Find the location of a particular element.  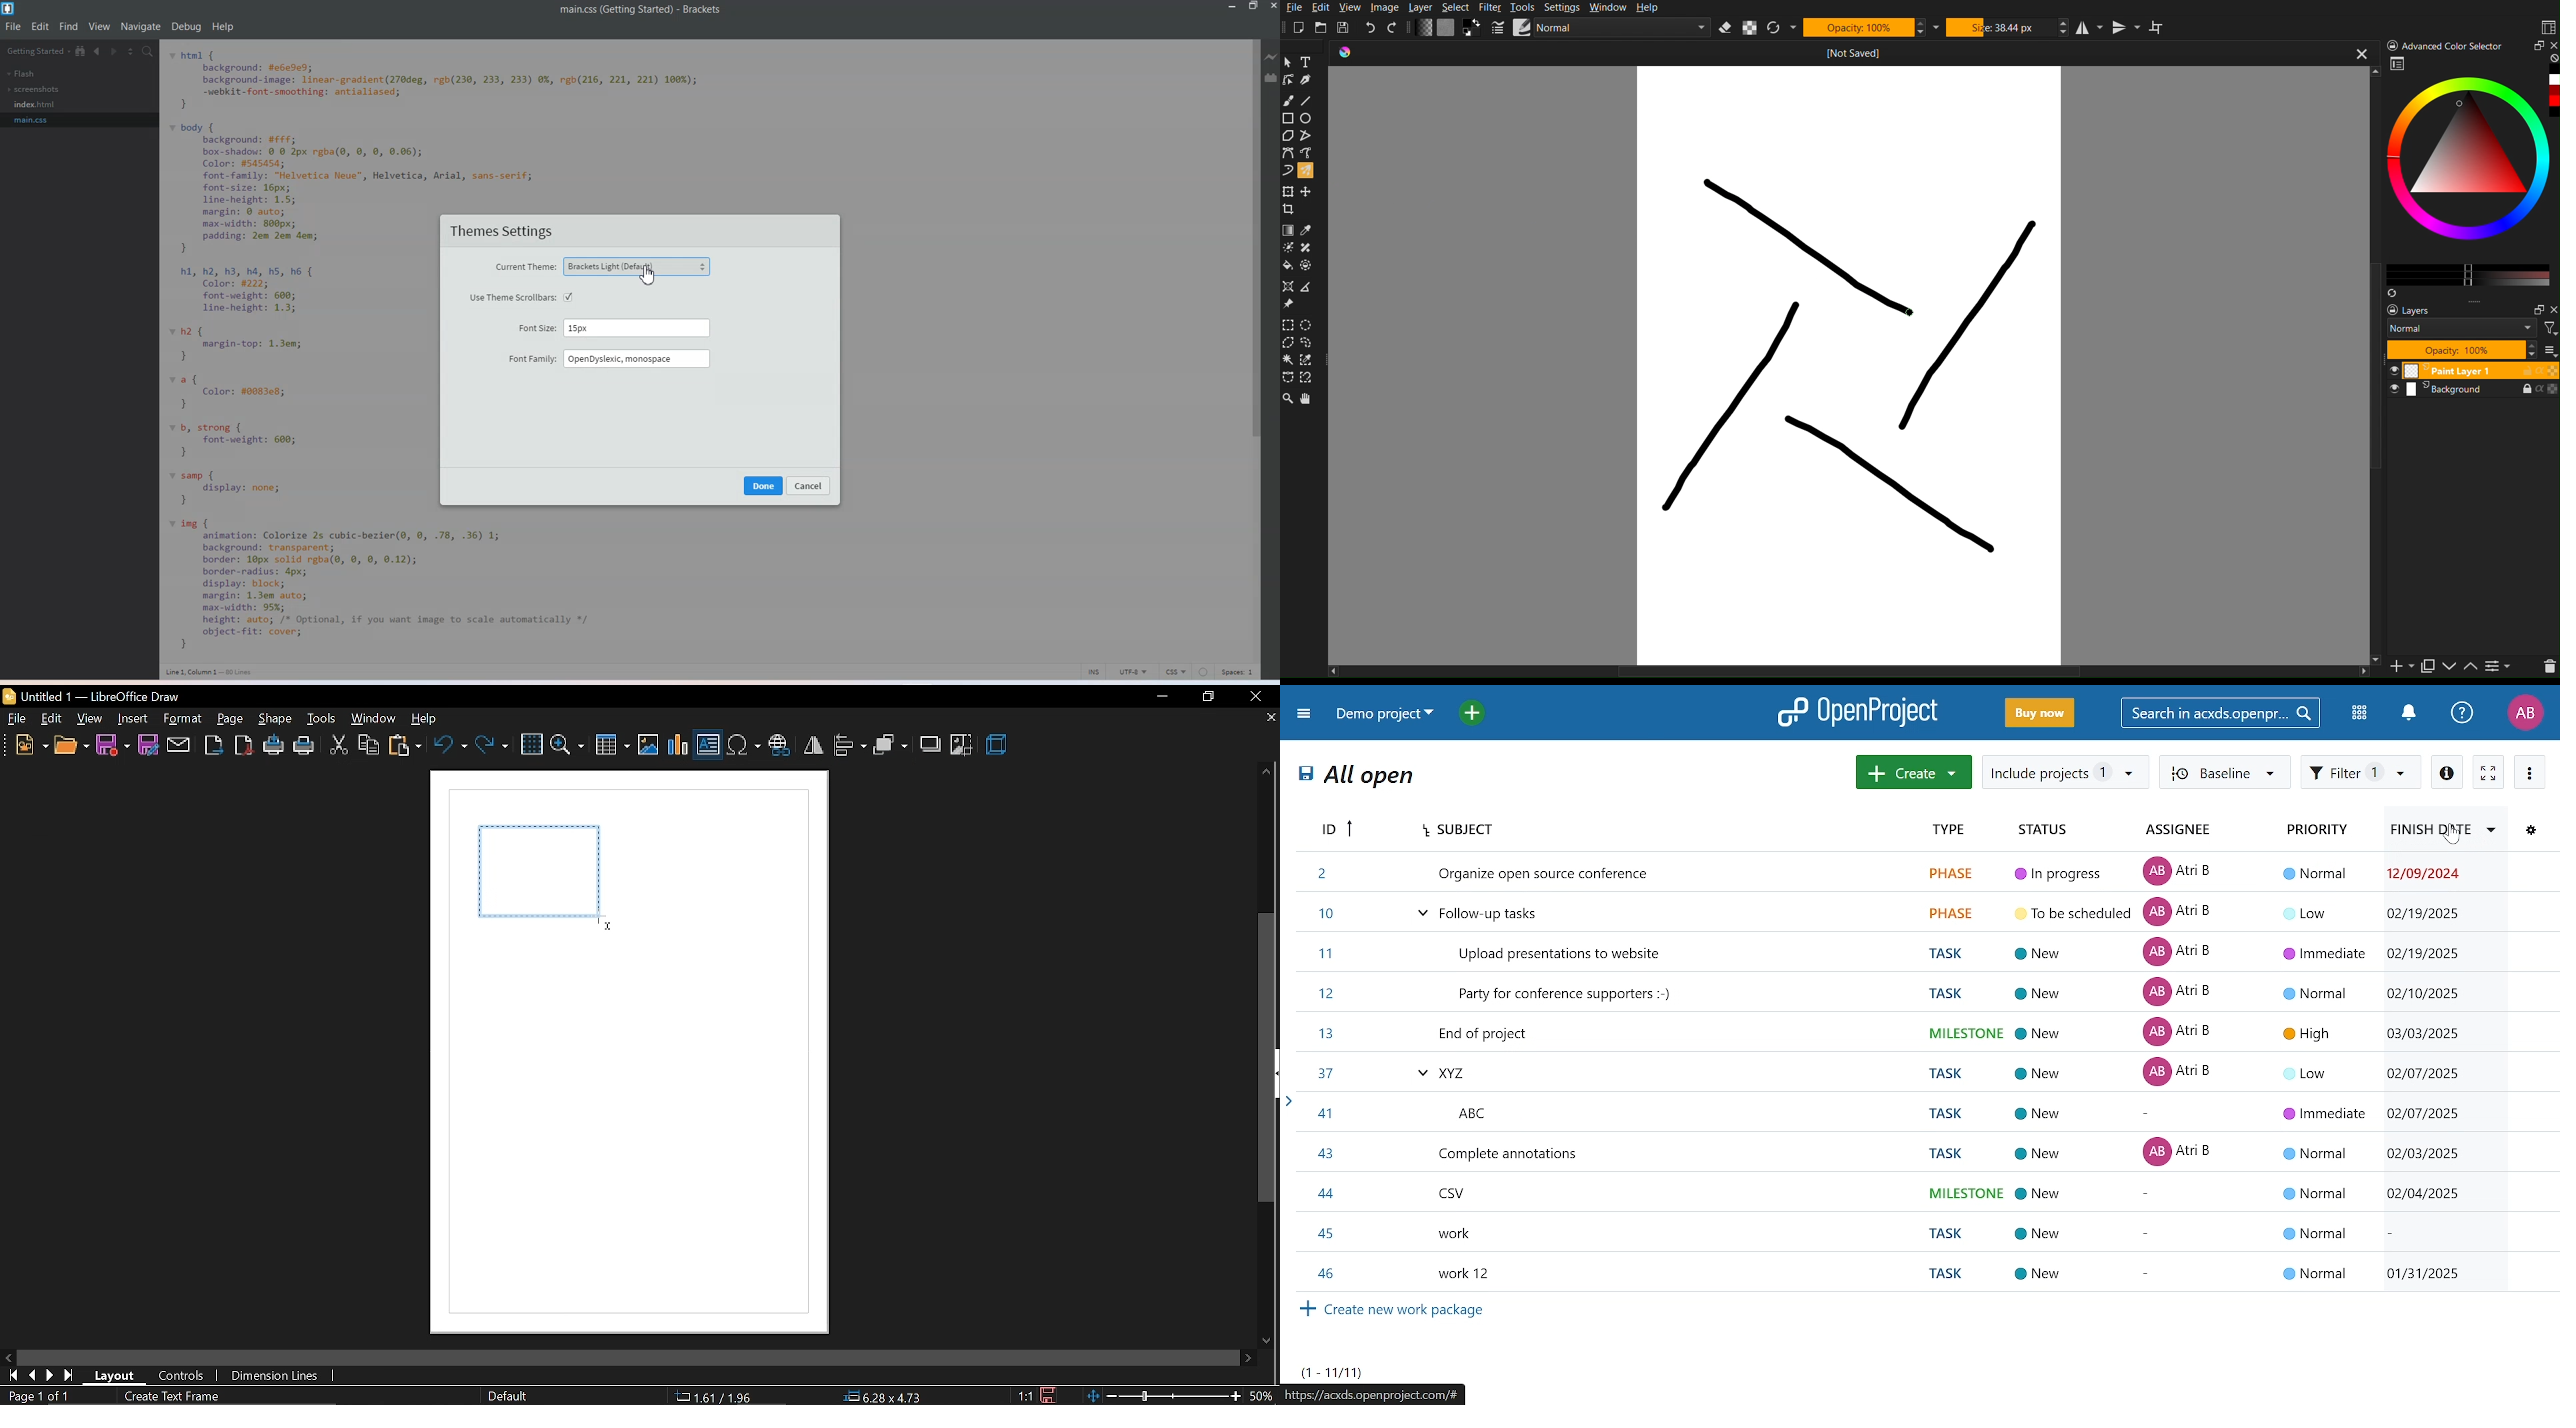

move left is located at coordinates (10, 1358).